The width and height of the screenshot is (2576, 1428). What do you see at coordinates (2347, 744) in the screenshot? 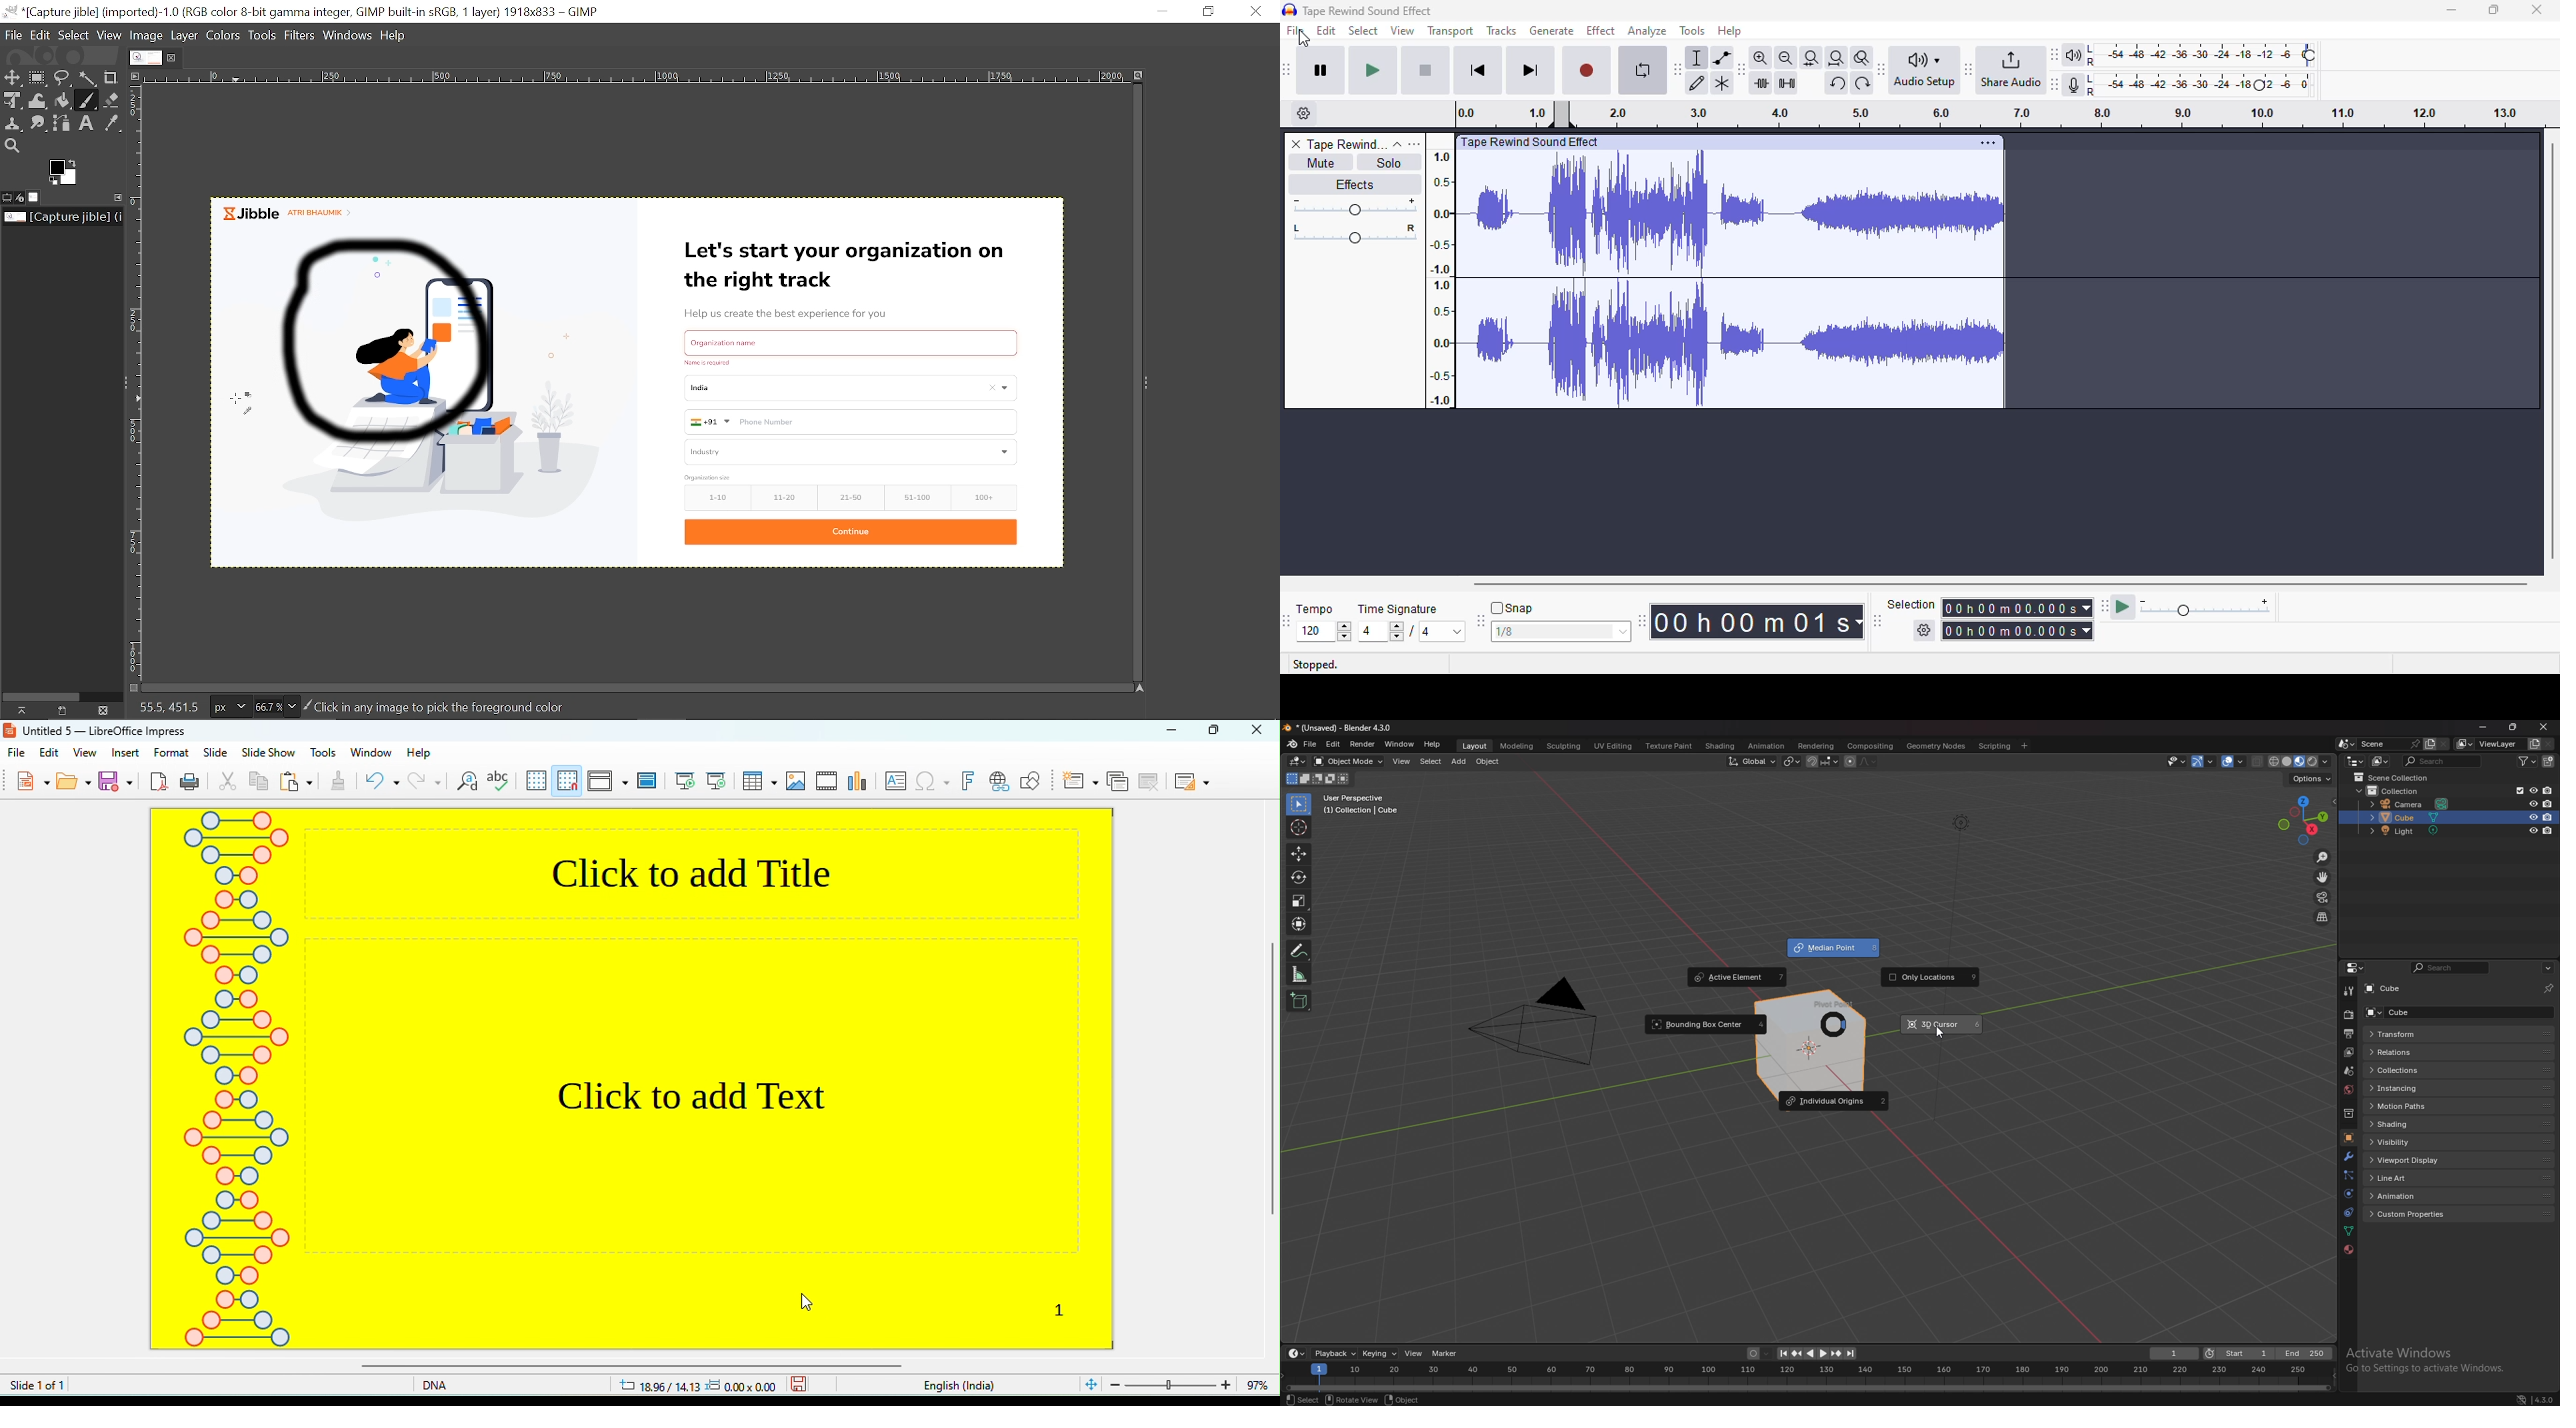
I see `browse scene` at bounding box center [2347, 744].